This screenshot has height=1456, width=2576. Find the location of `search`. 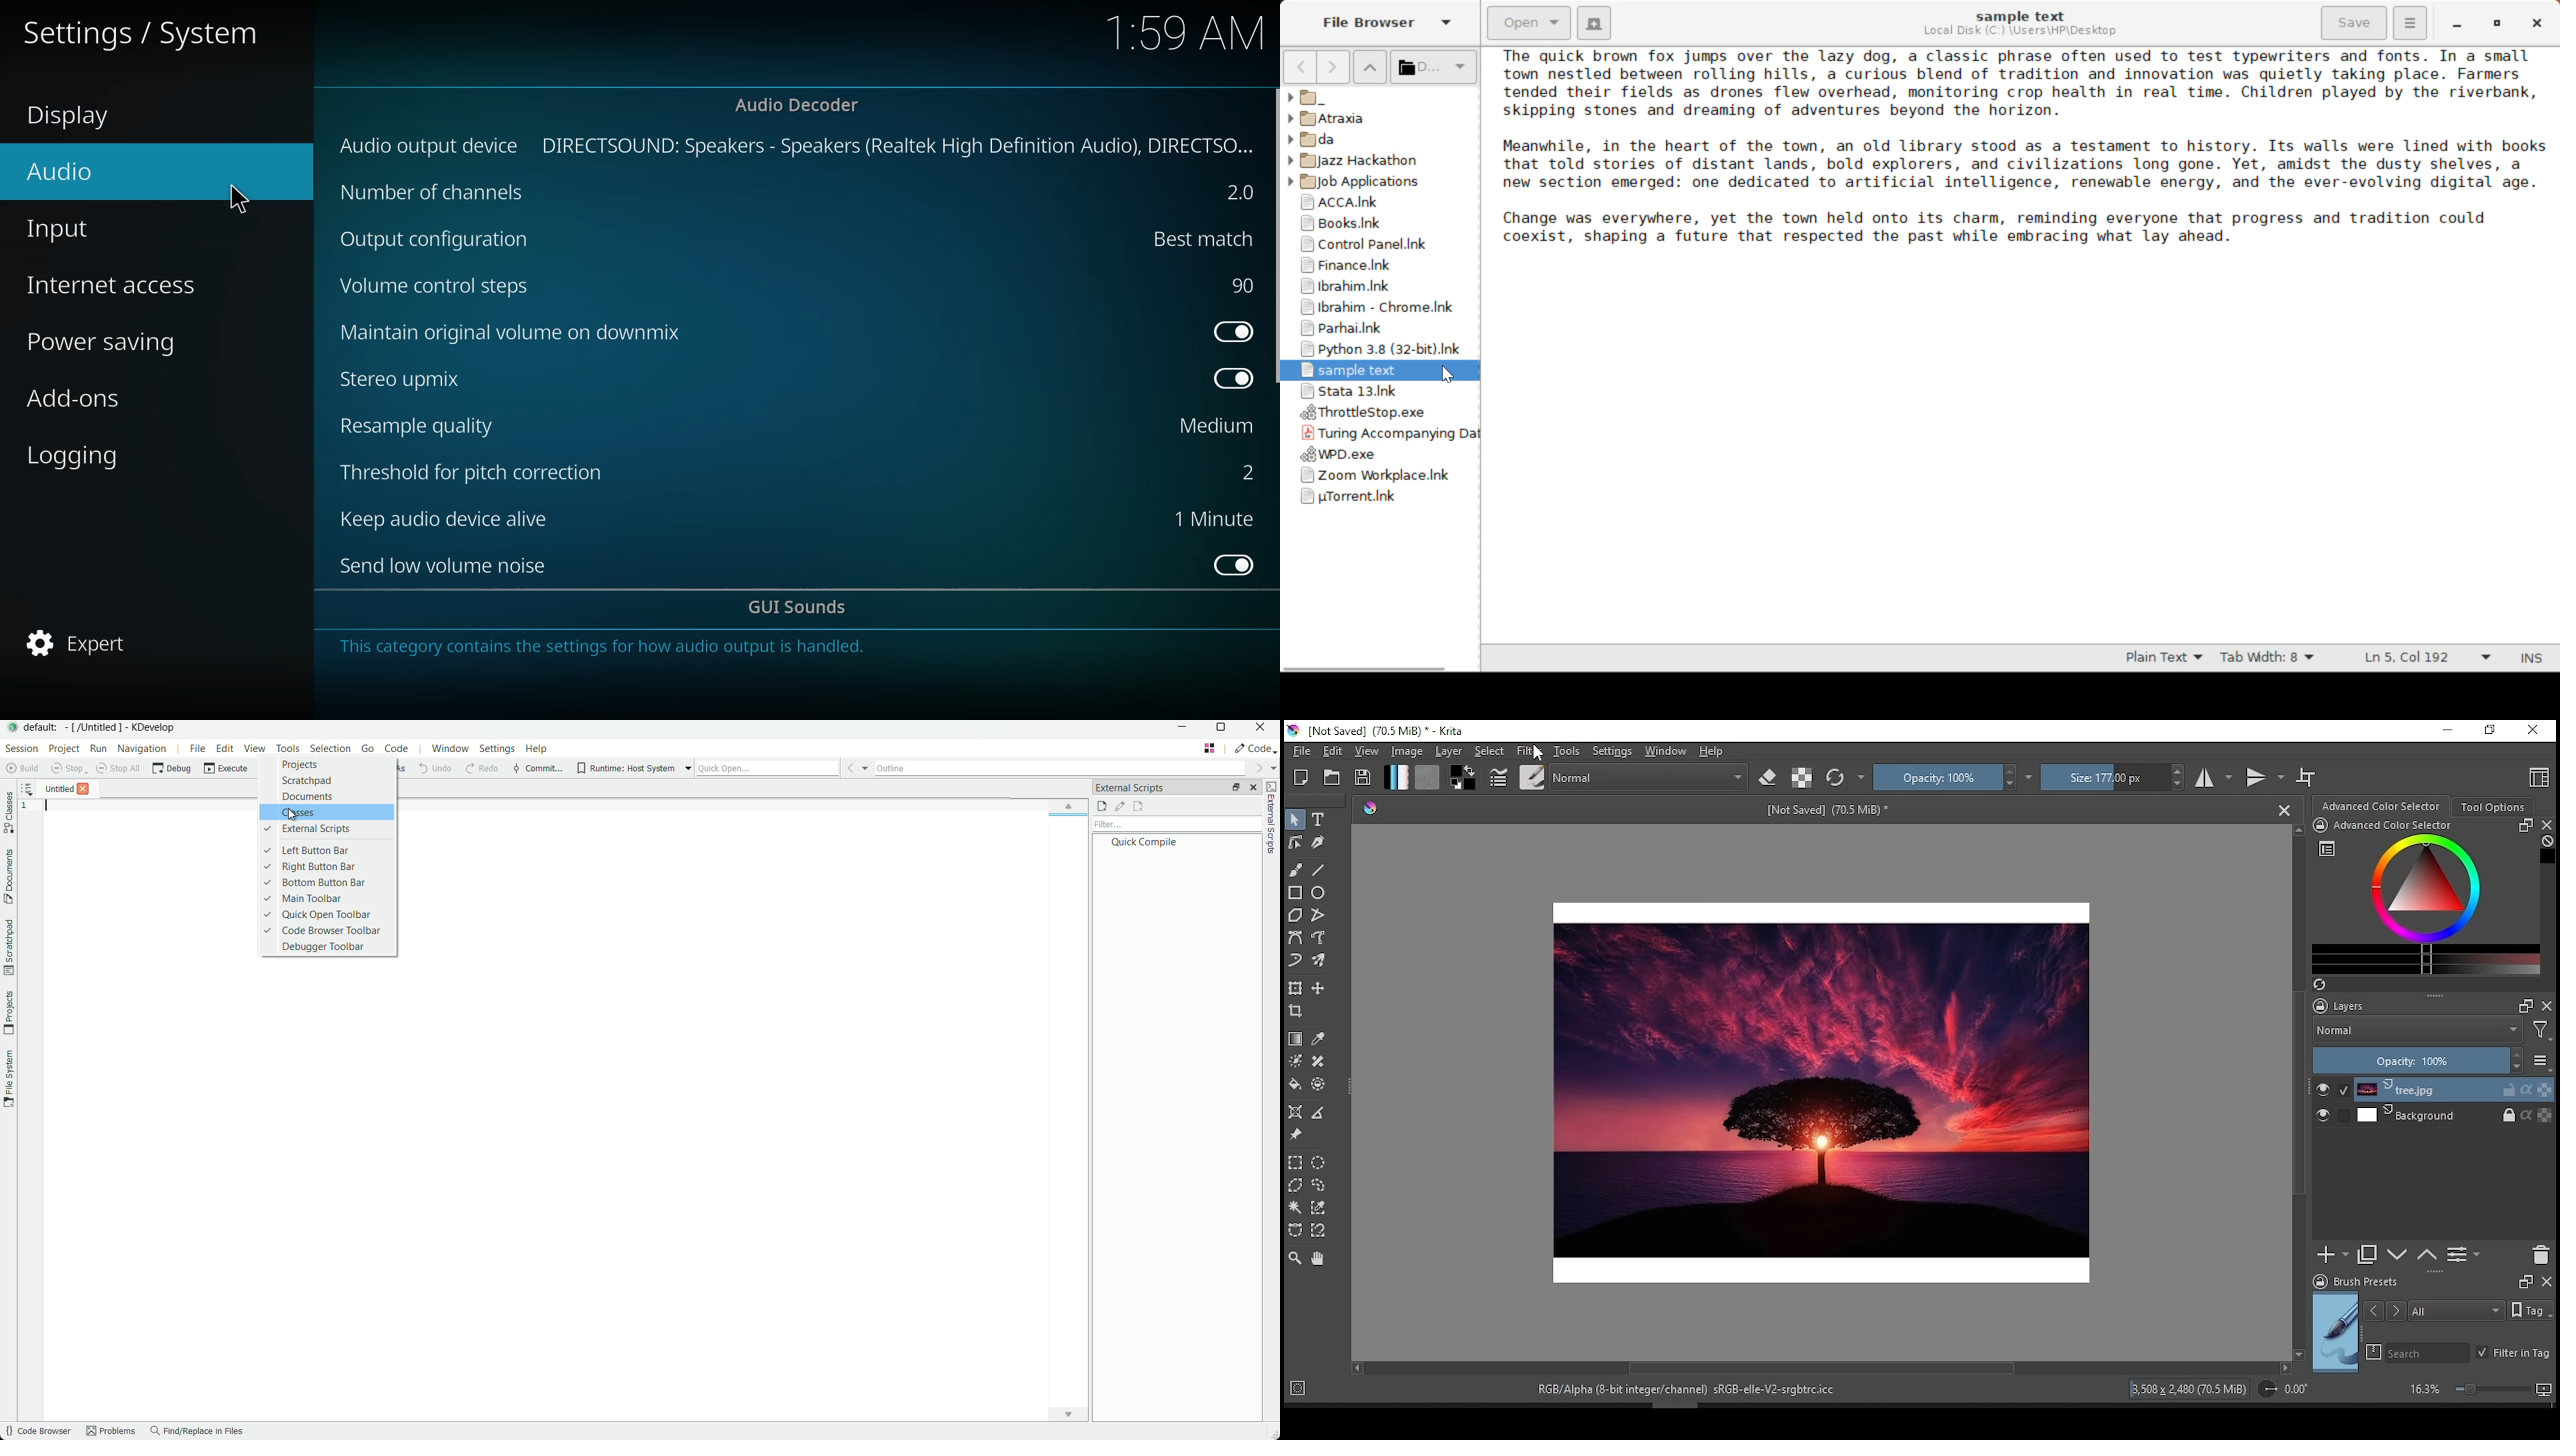

search is located at coordinates (2370, 1352).